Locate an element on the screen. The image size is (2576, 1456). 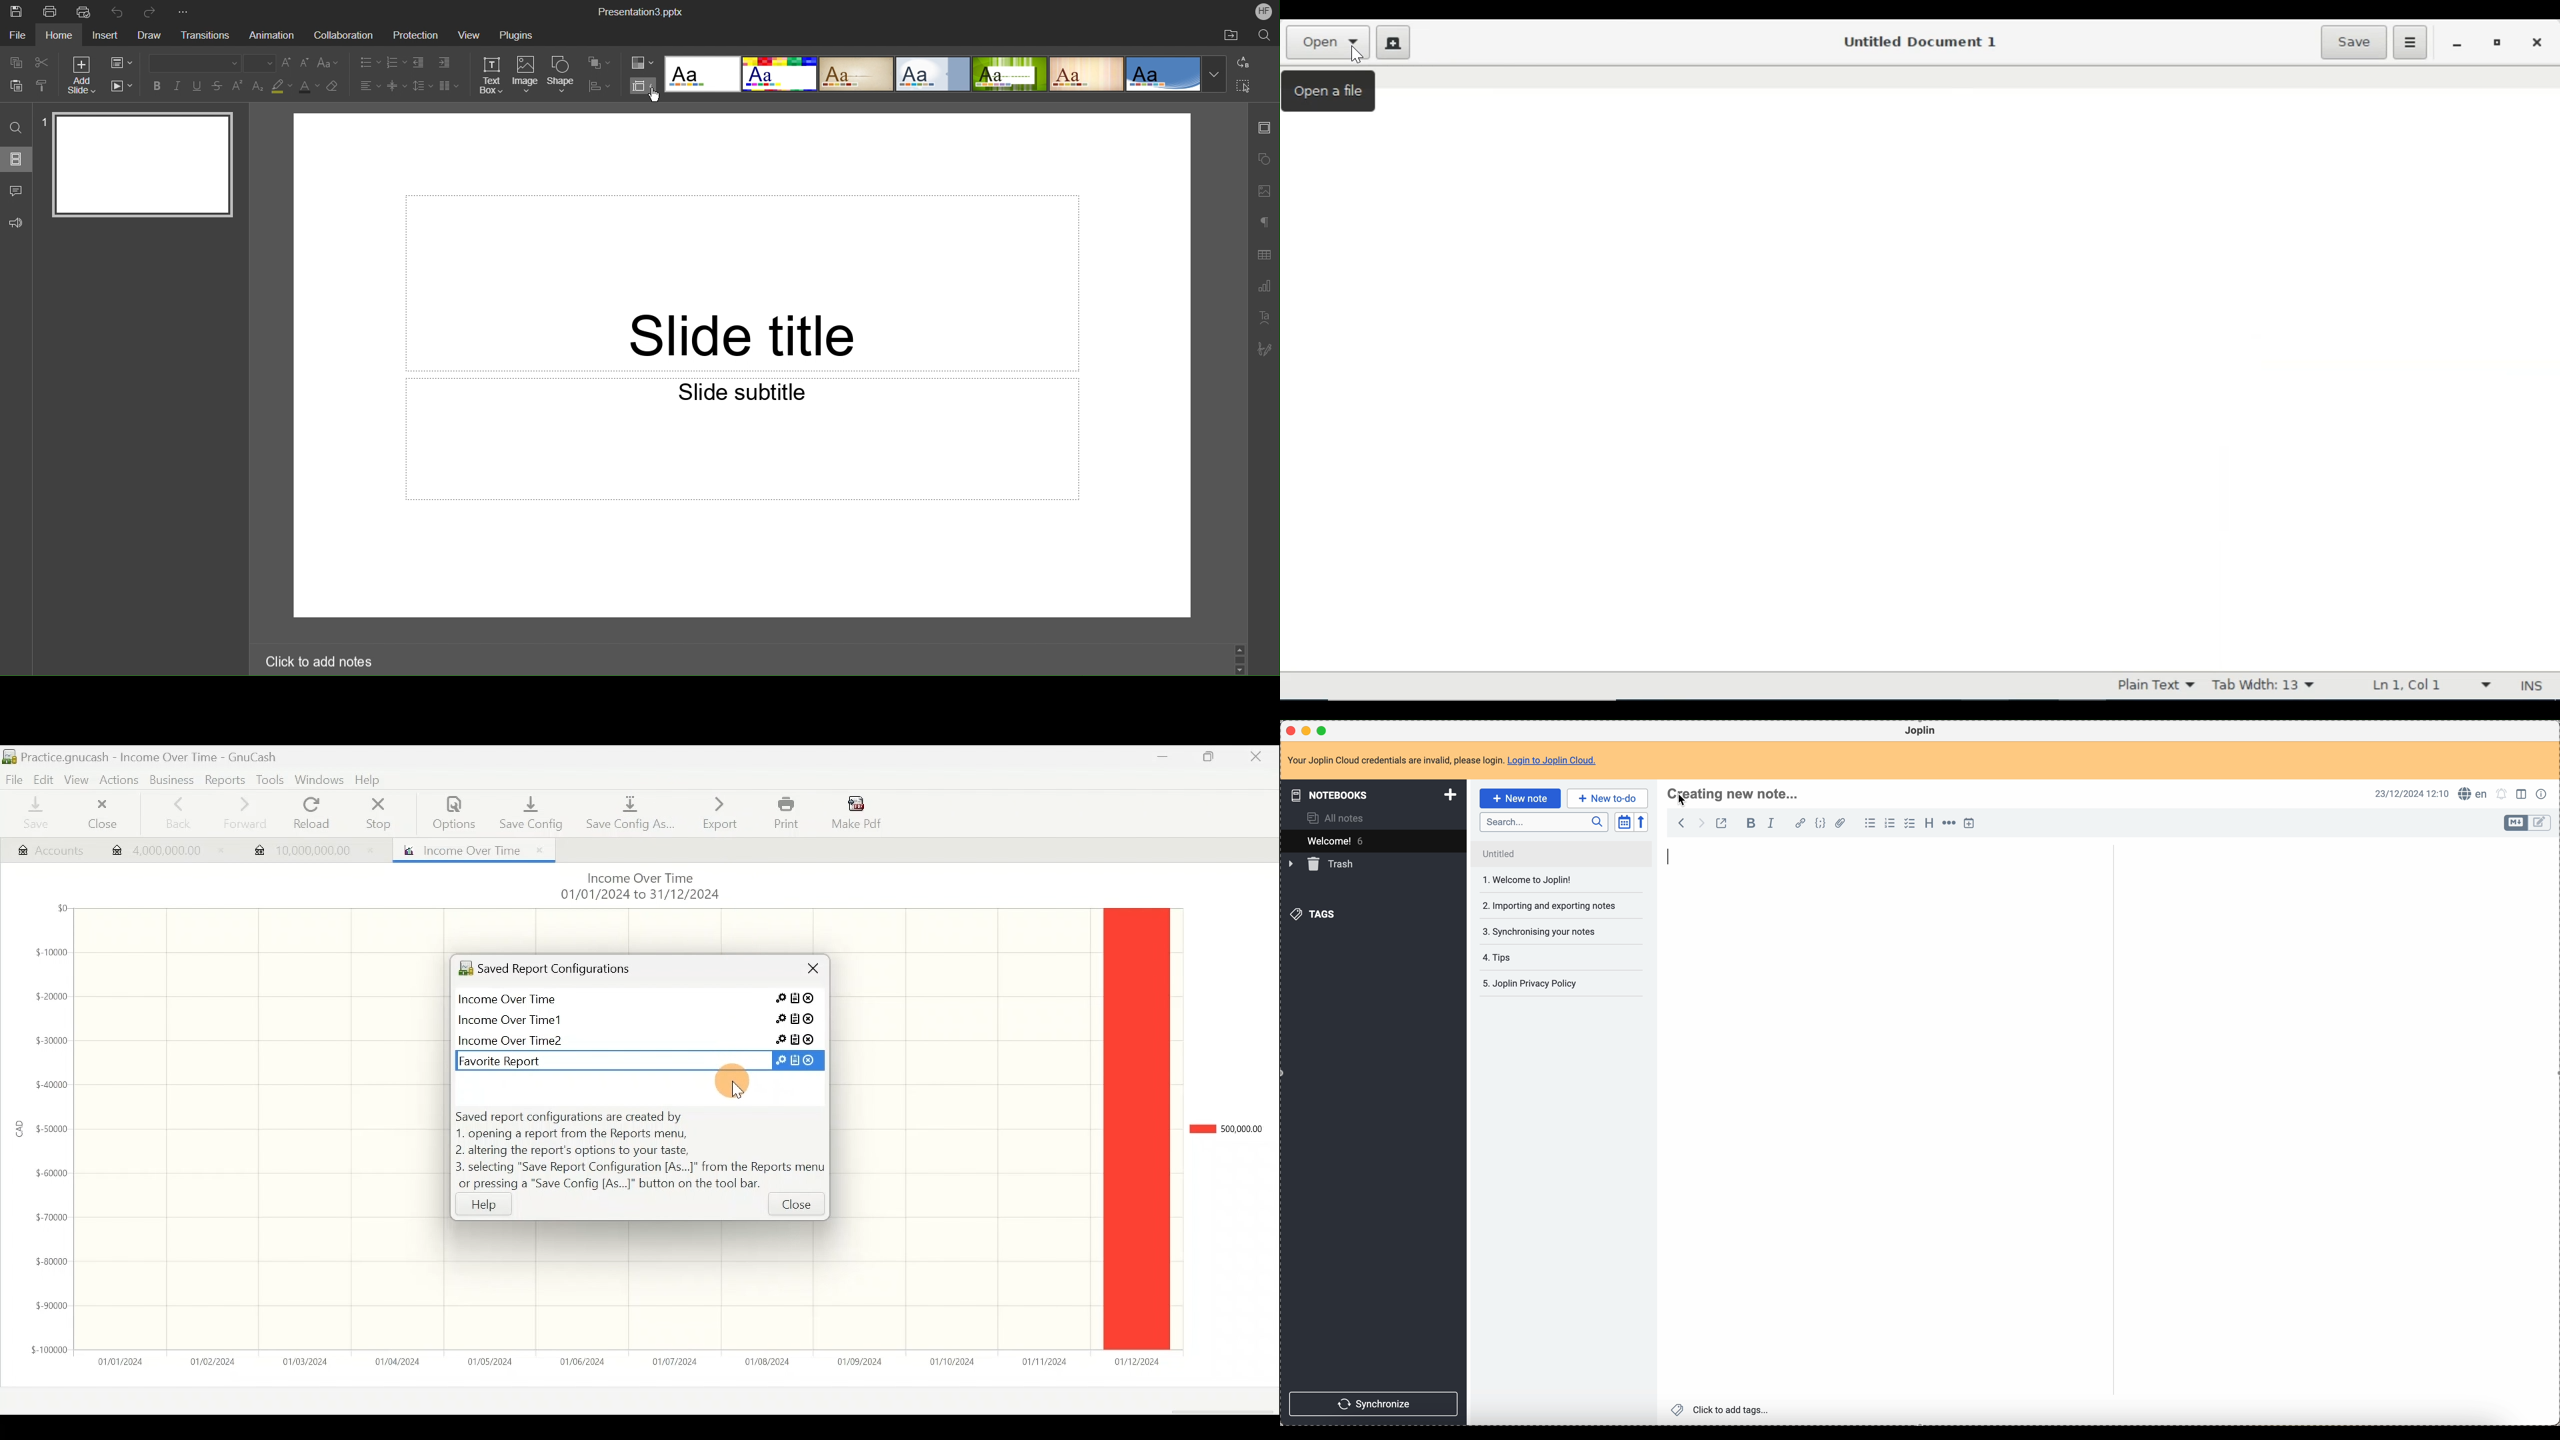
Slides is located at coordinates (16, 159).